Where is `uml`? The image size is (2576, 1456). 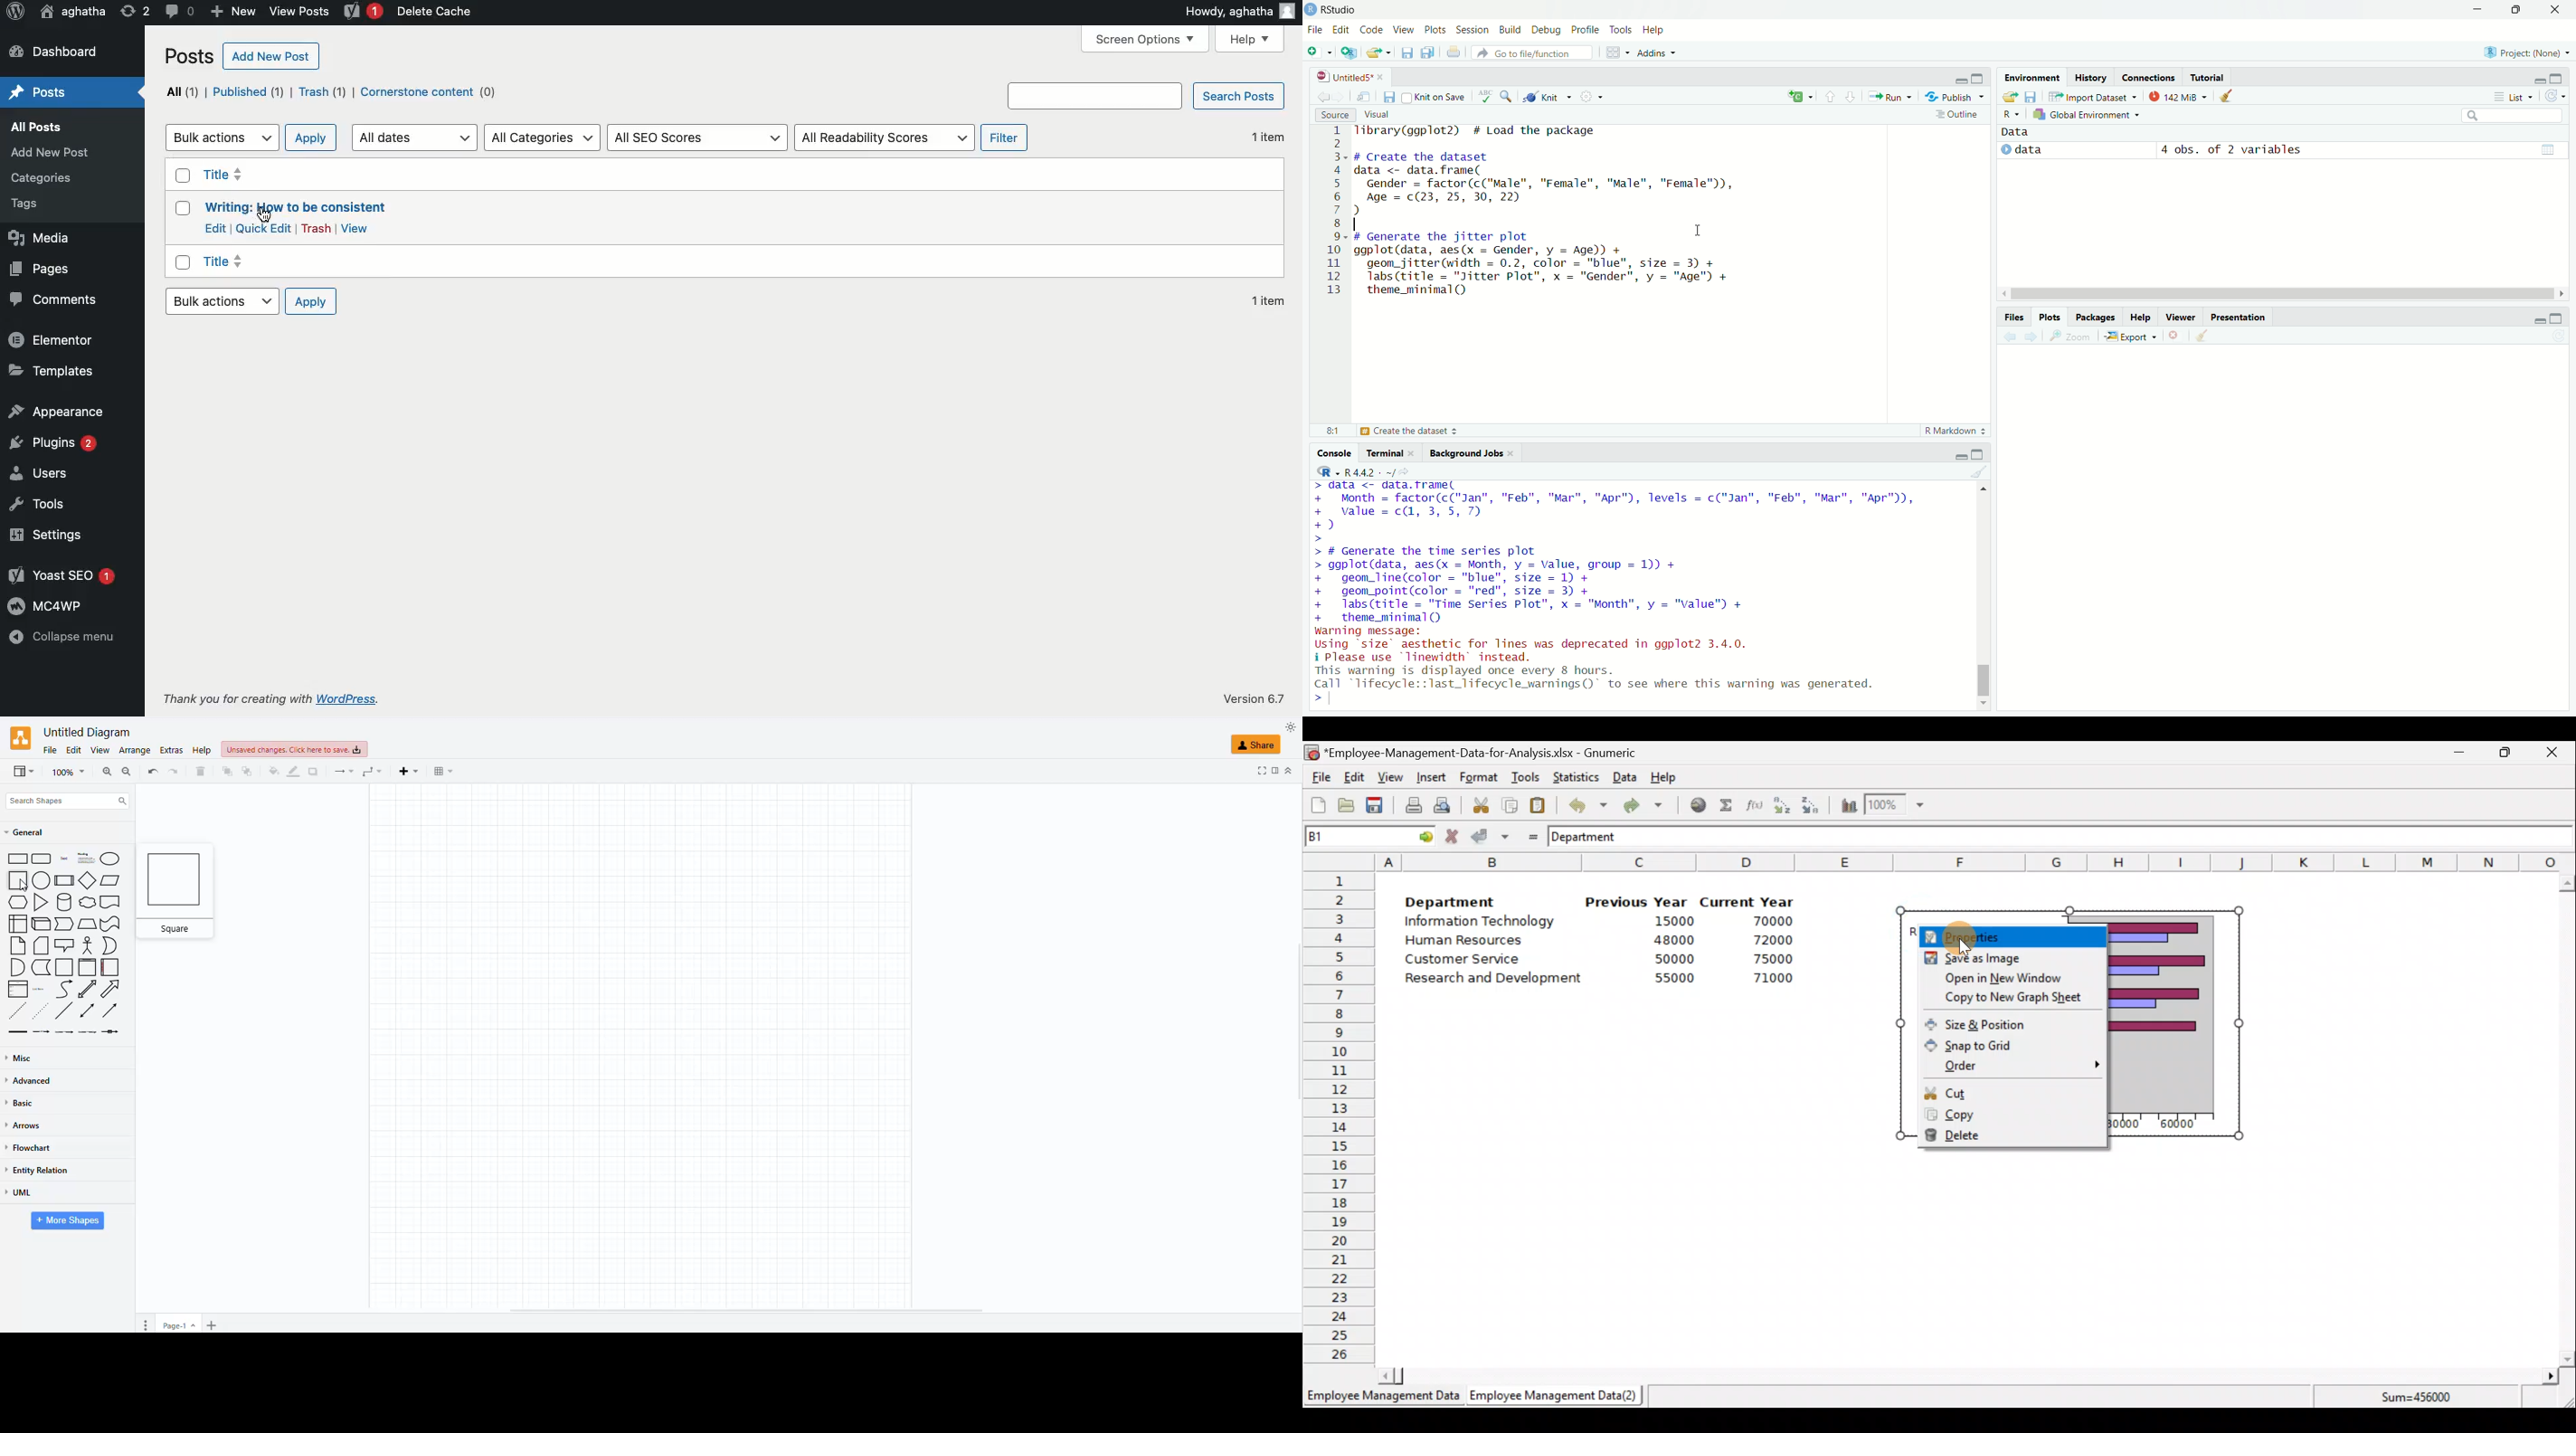 uml is located at coordinates (19, 1193).